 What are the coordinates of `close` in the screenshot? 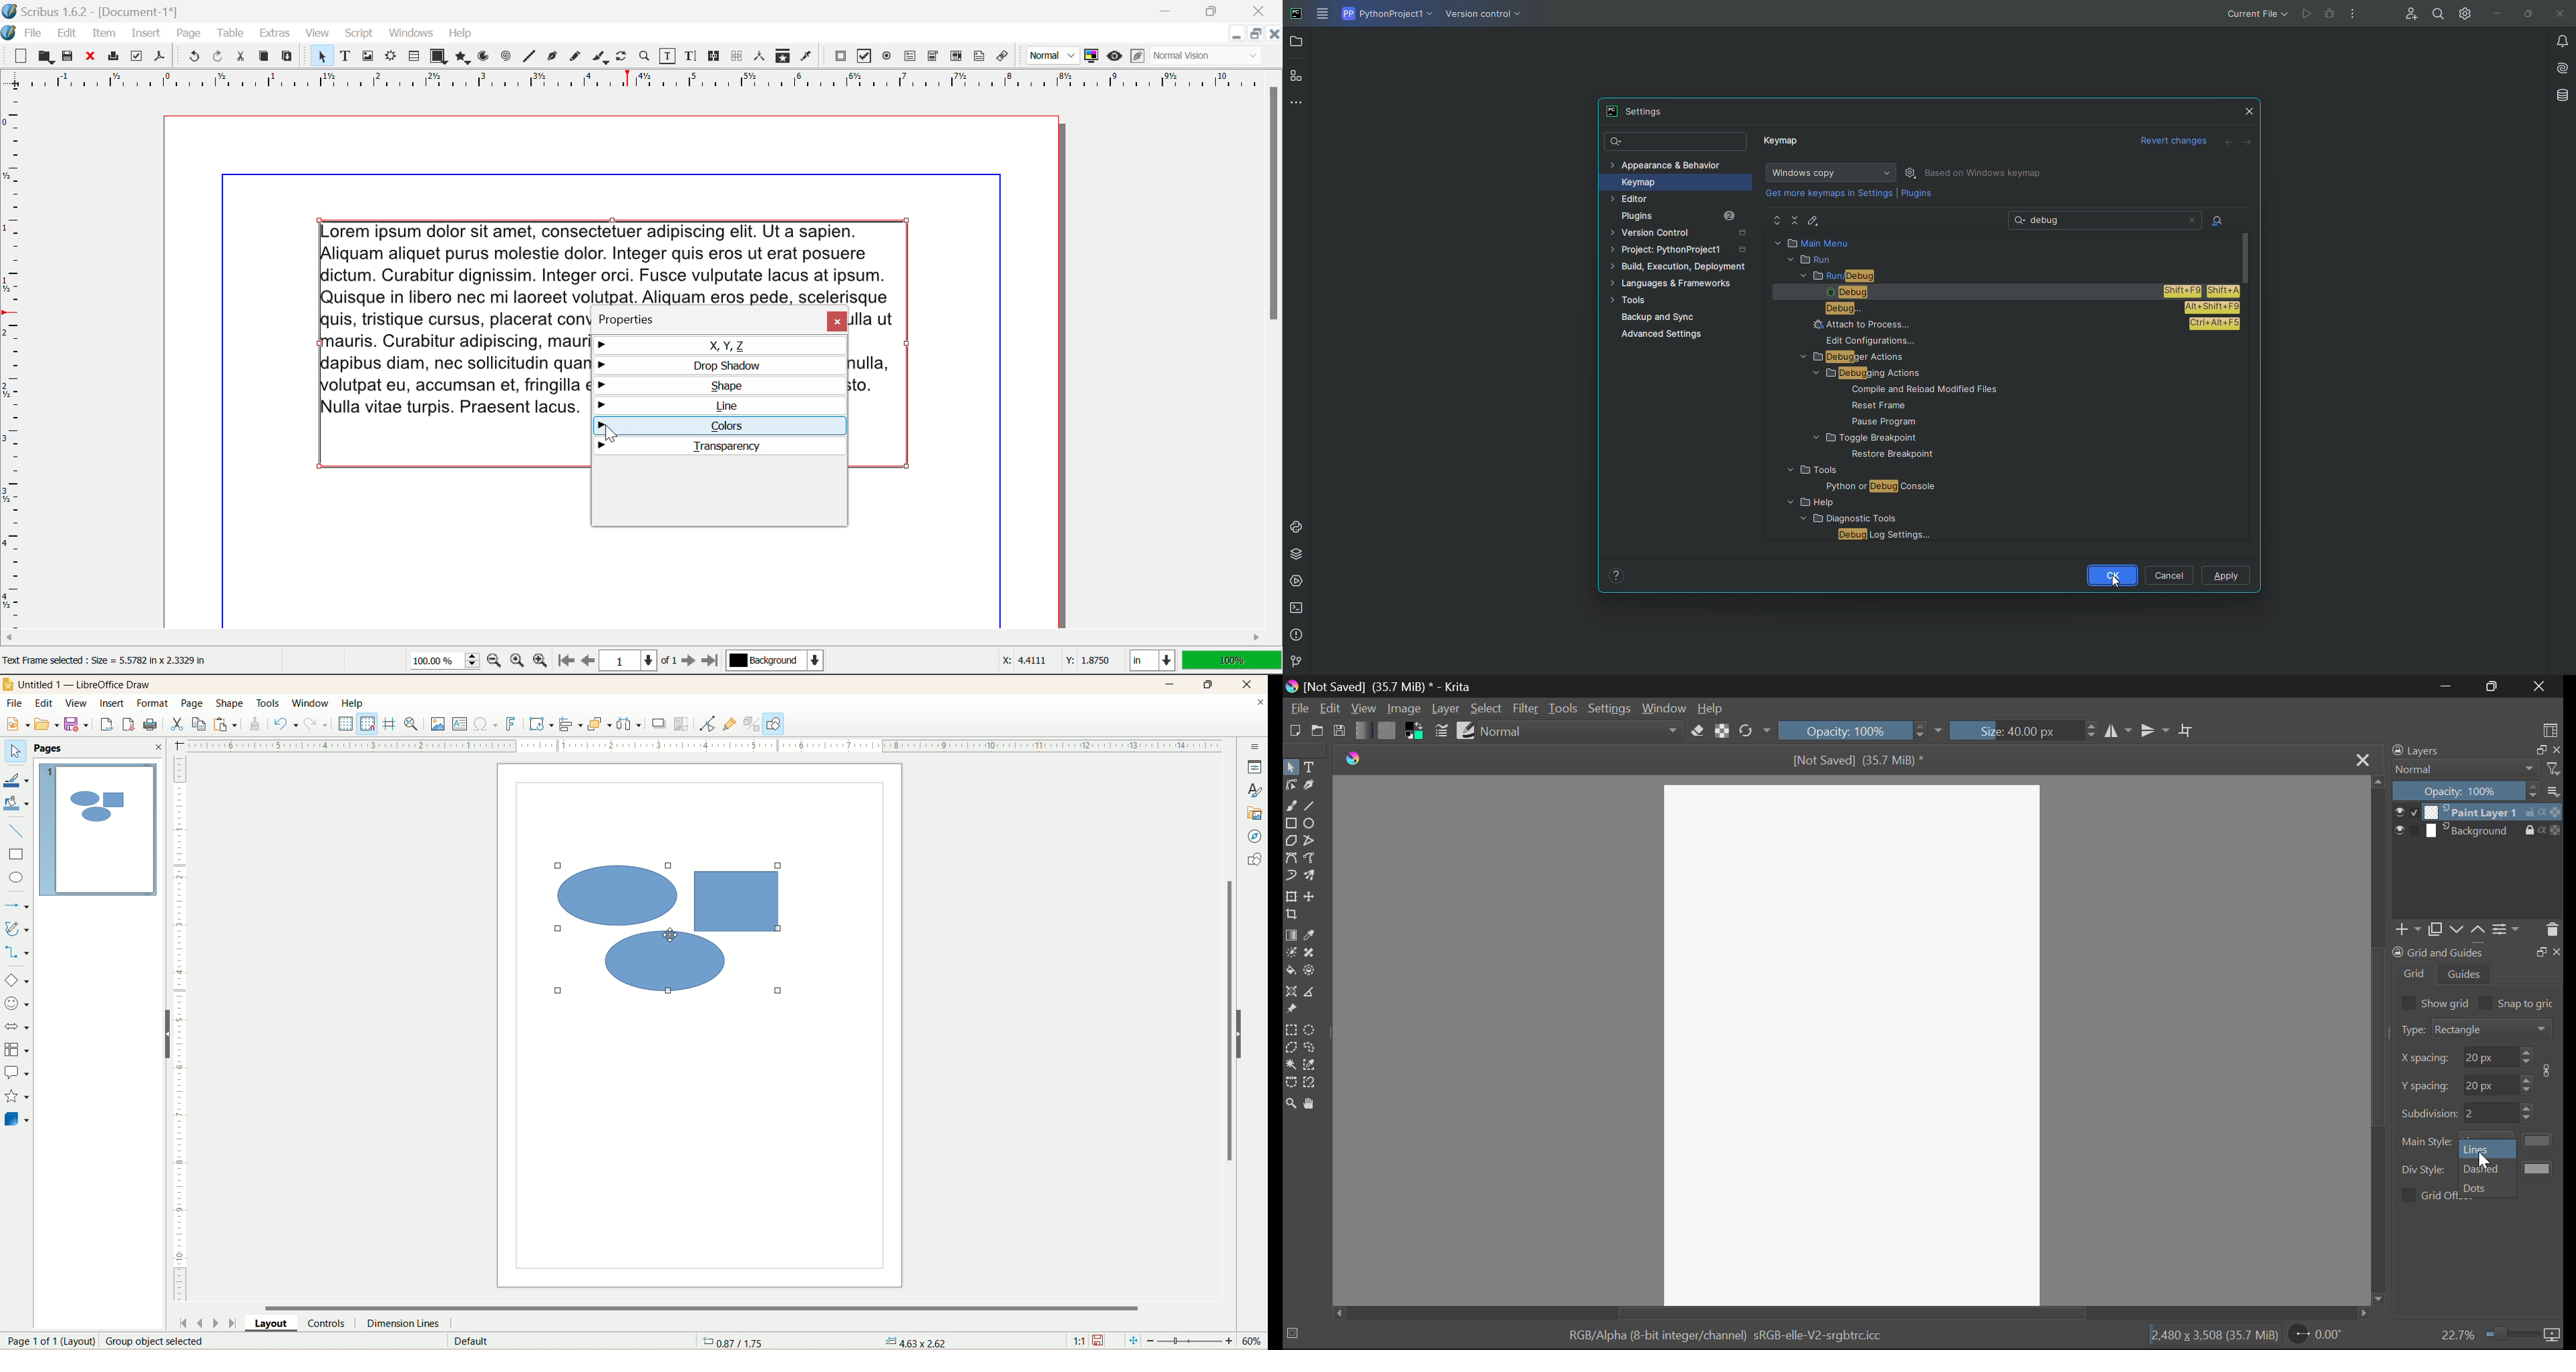 It's located at (1250, 685).